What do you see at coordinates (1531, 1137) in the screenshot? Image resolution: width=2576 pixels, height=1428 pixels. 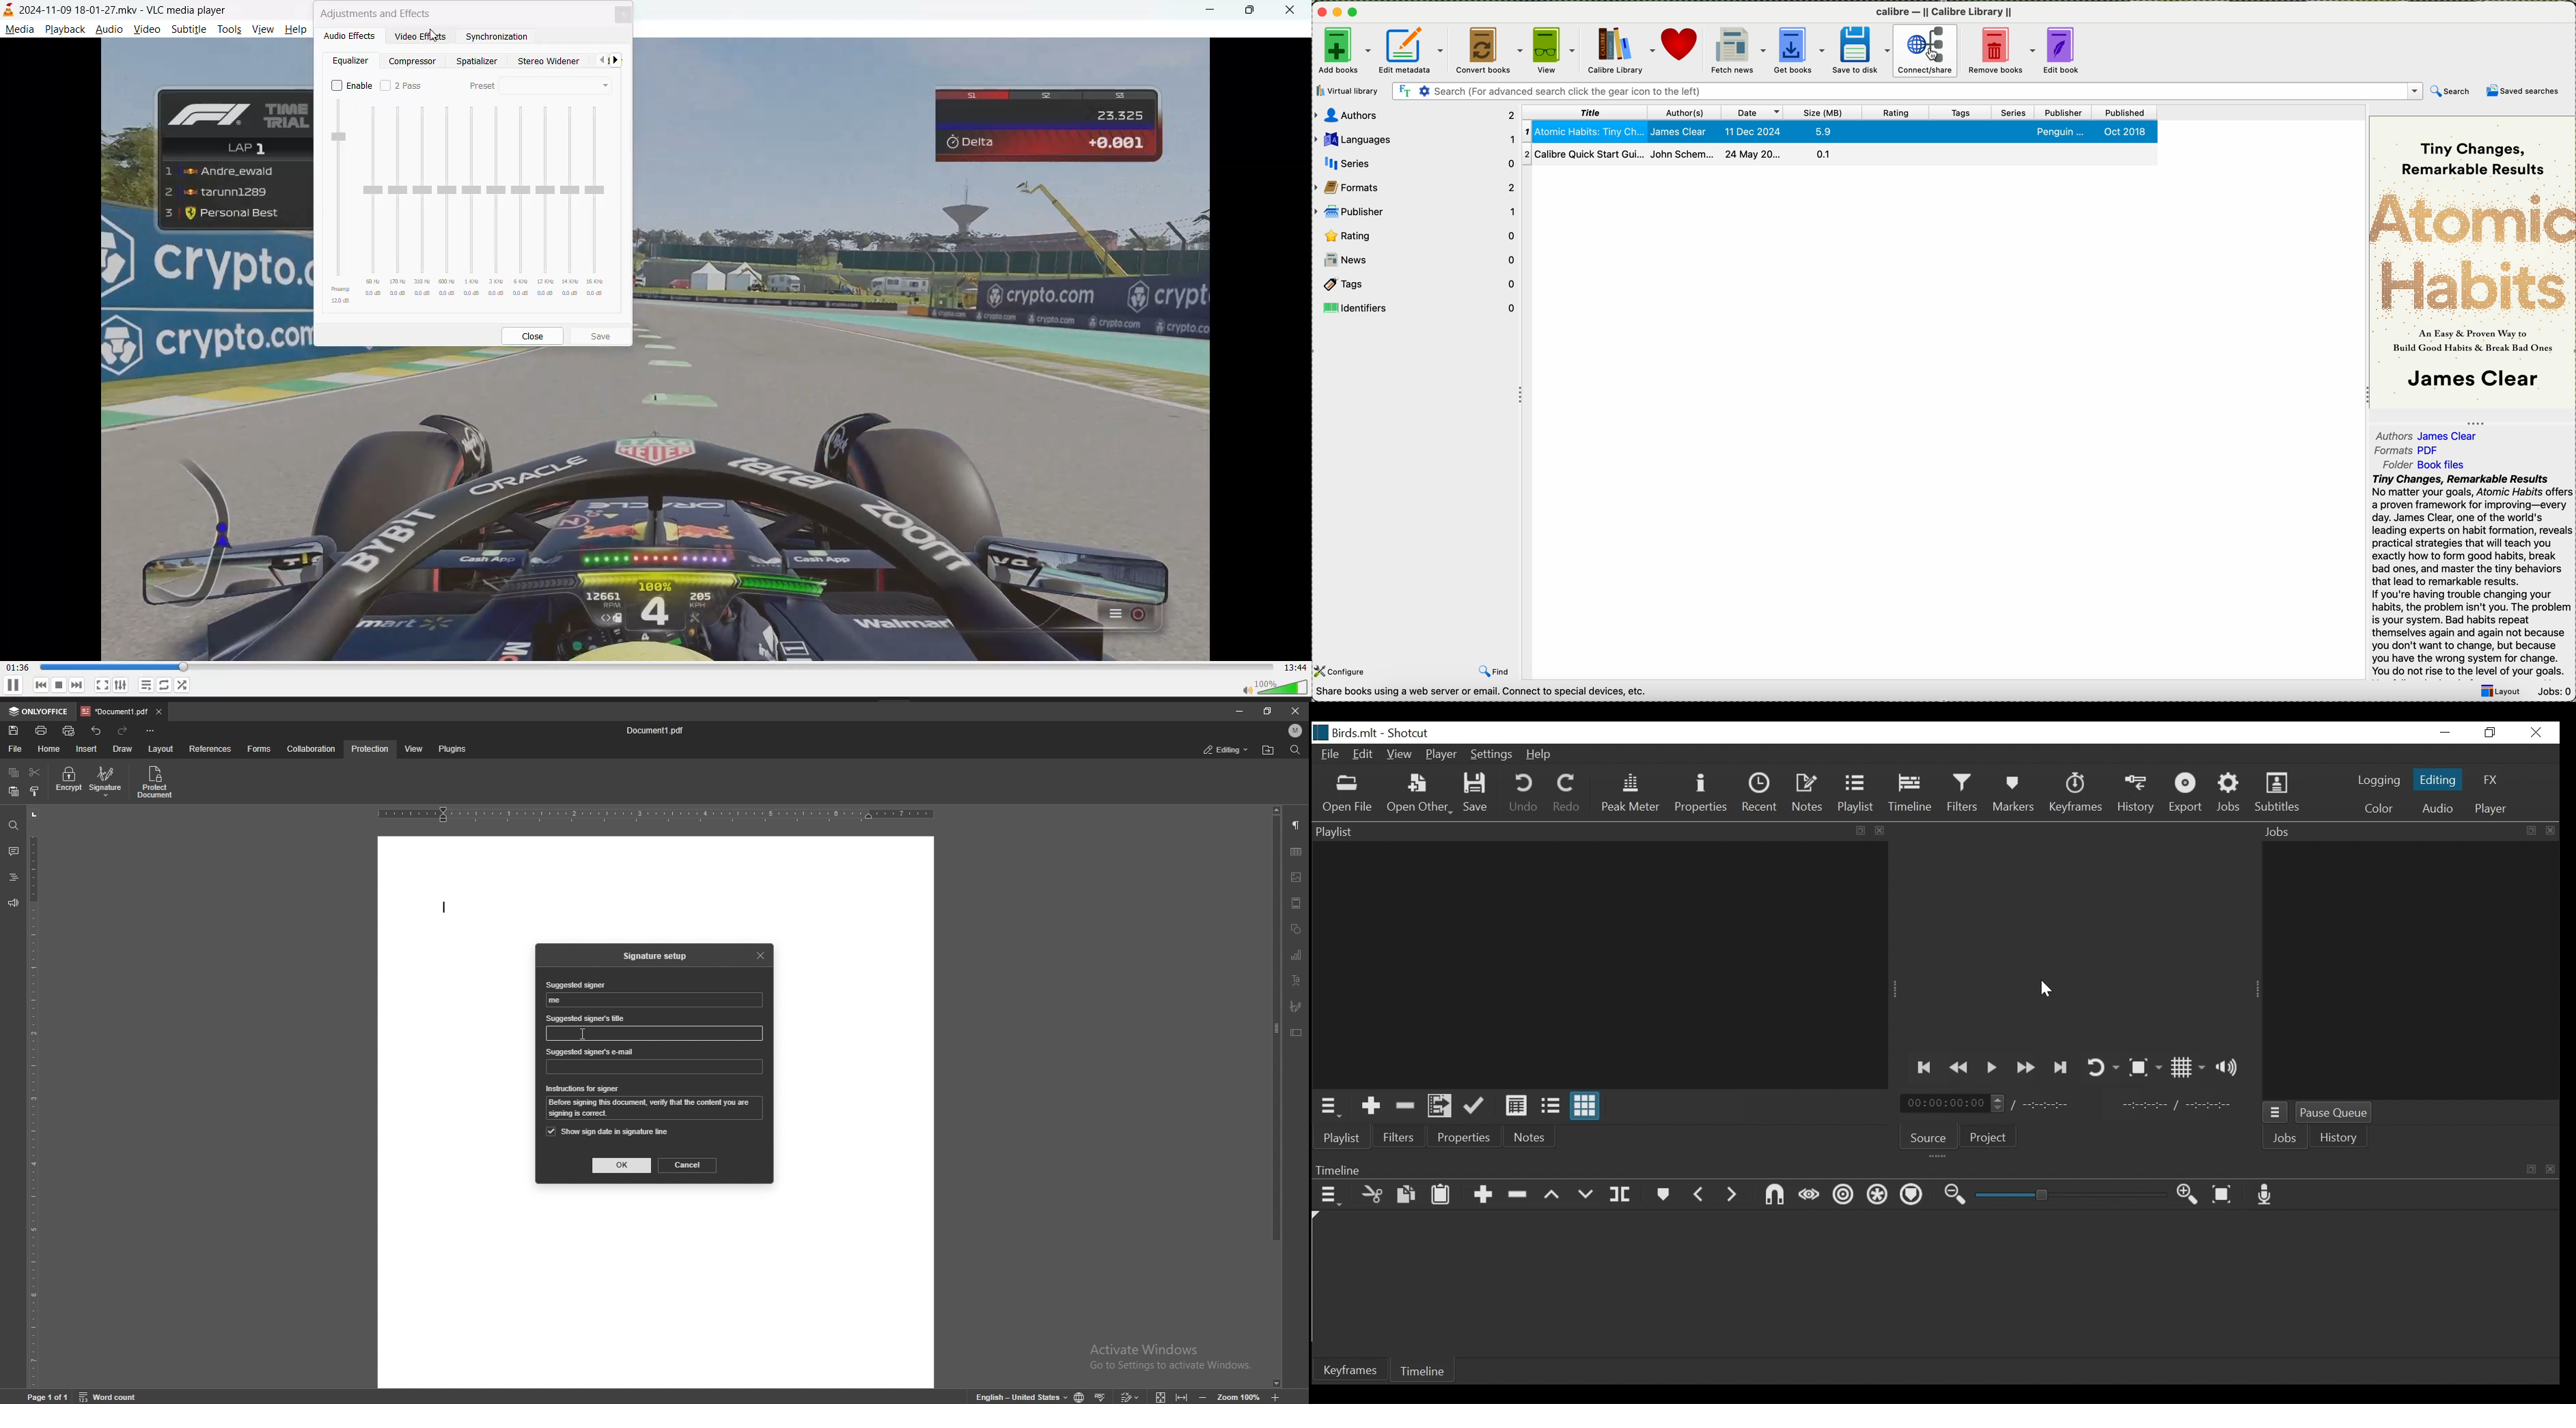 I see `Notes` at bounding box center [1531, 1137].